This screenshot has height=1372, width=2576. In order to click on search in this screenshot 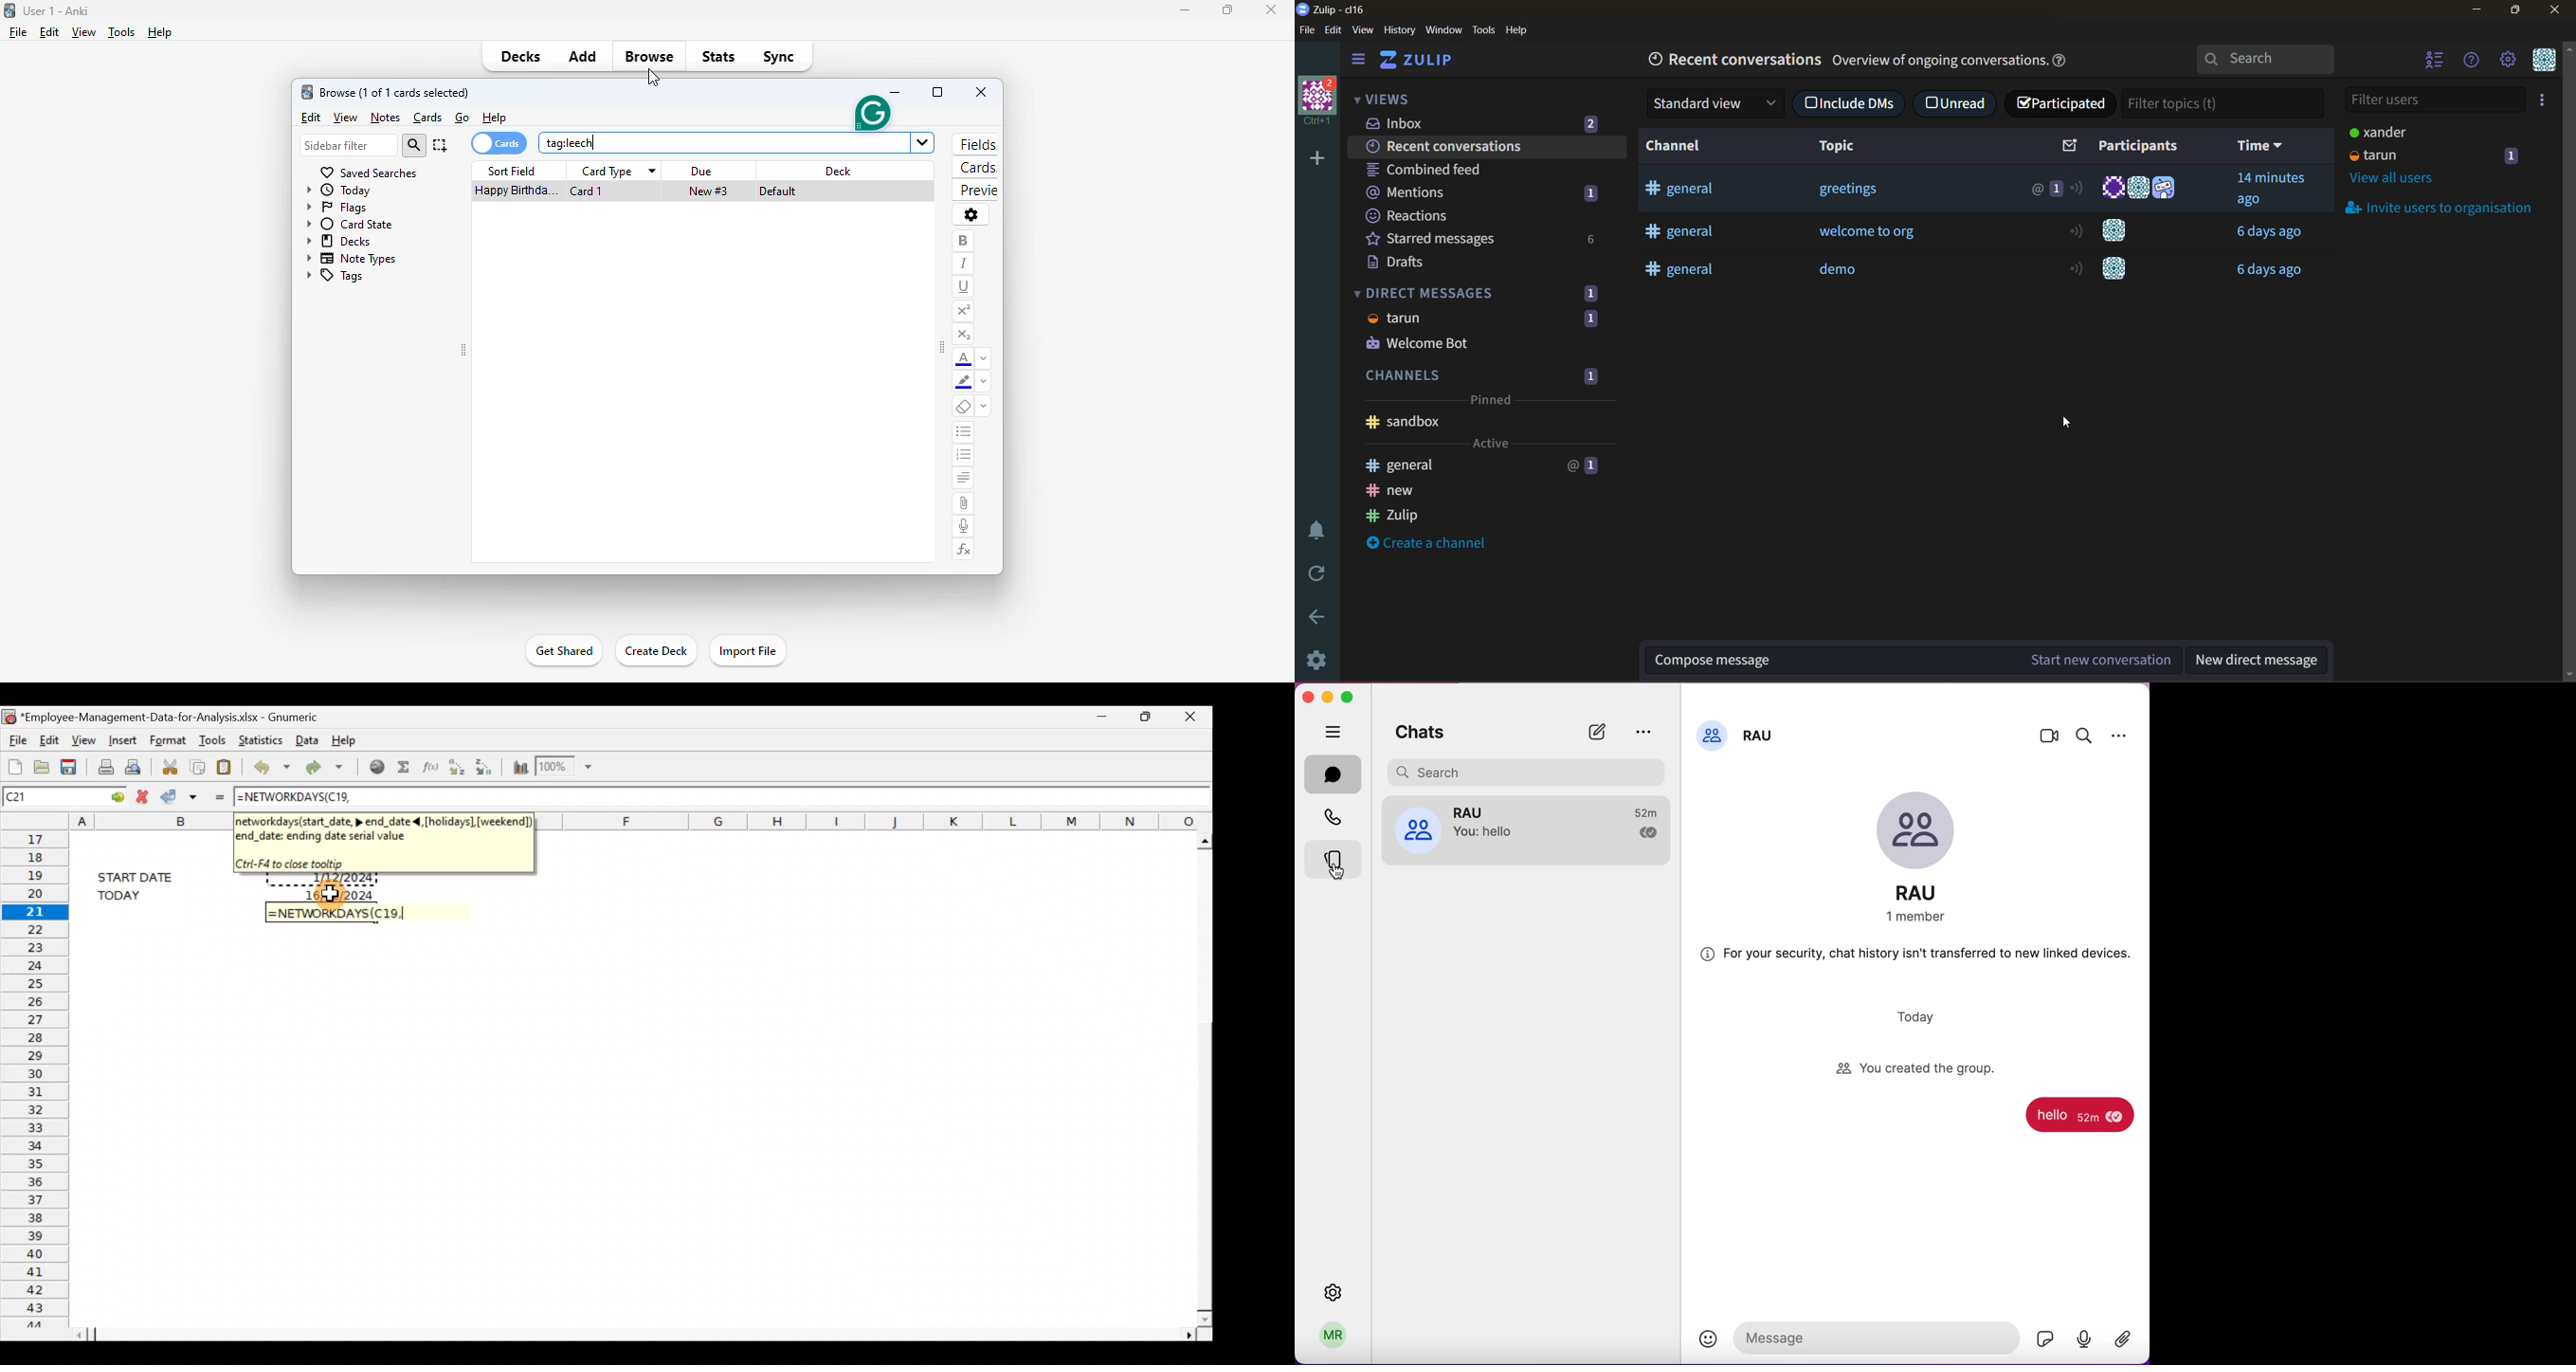, I will do `click(414, 145)`.